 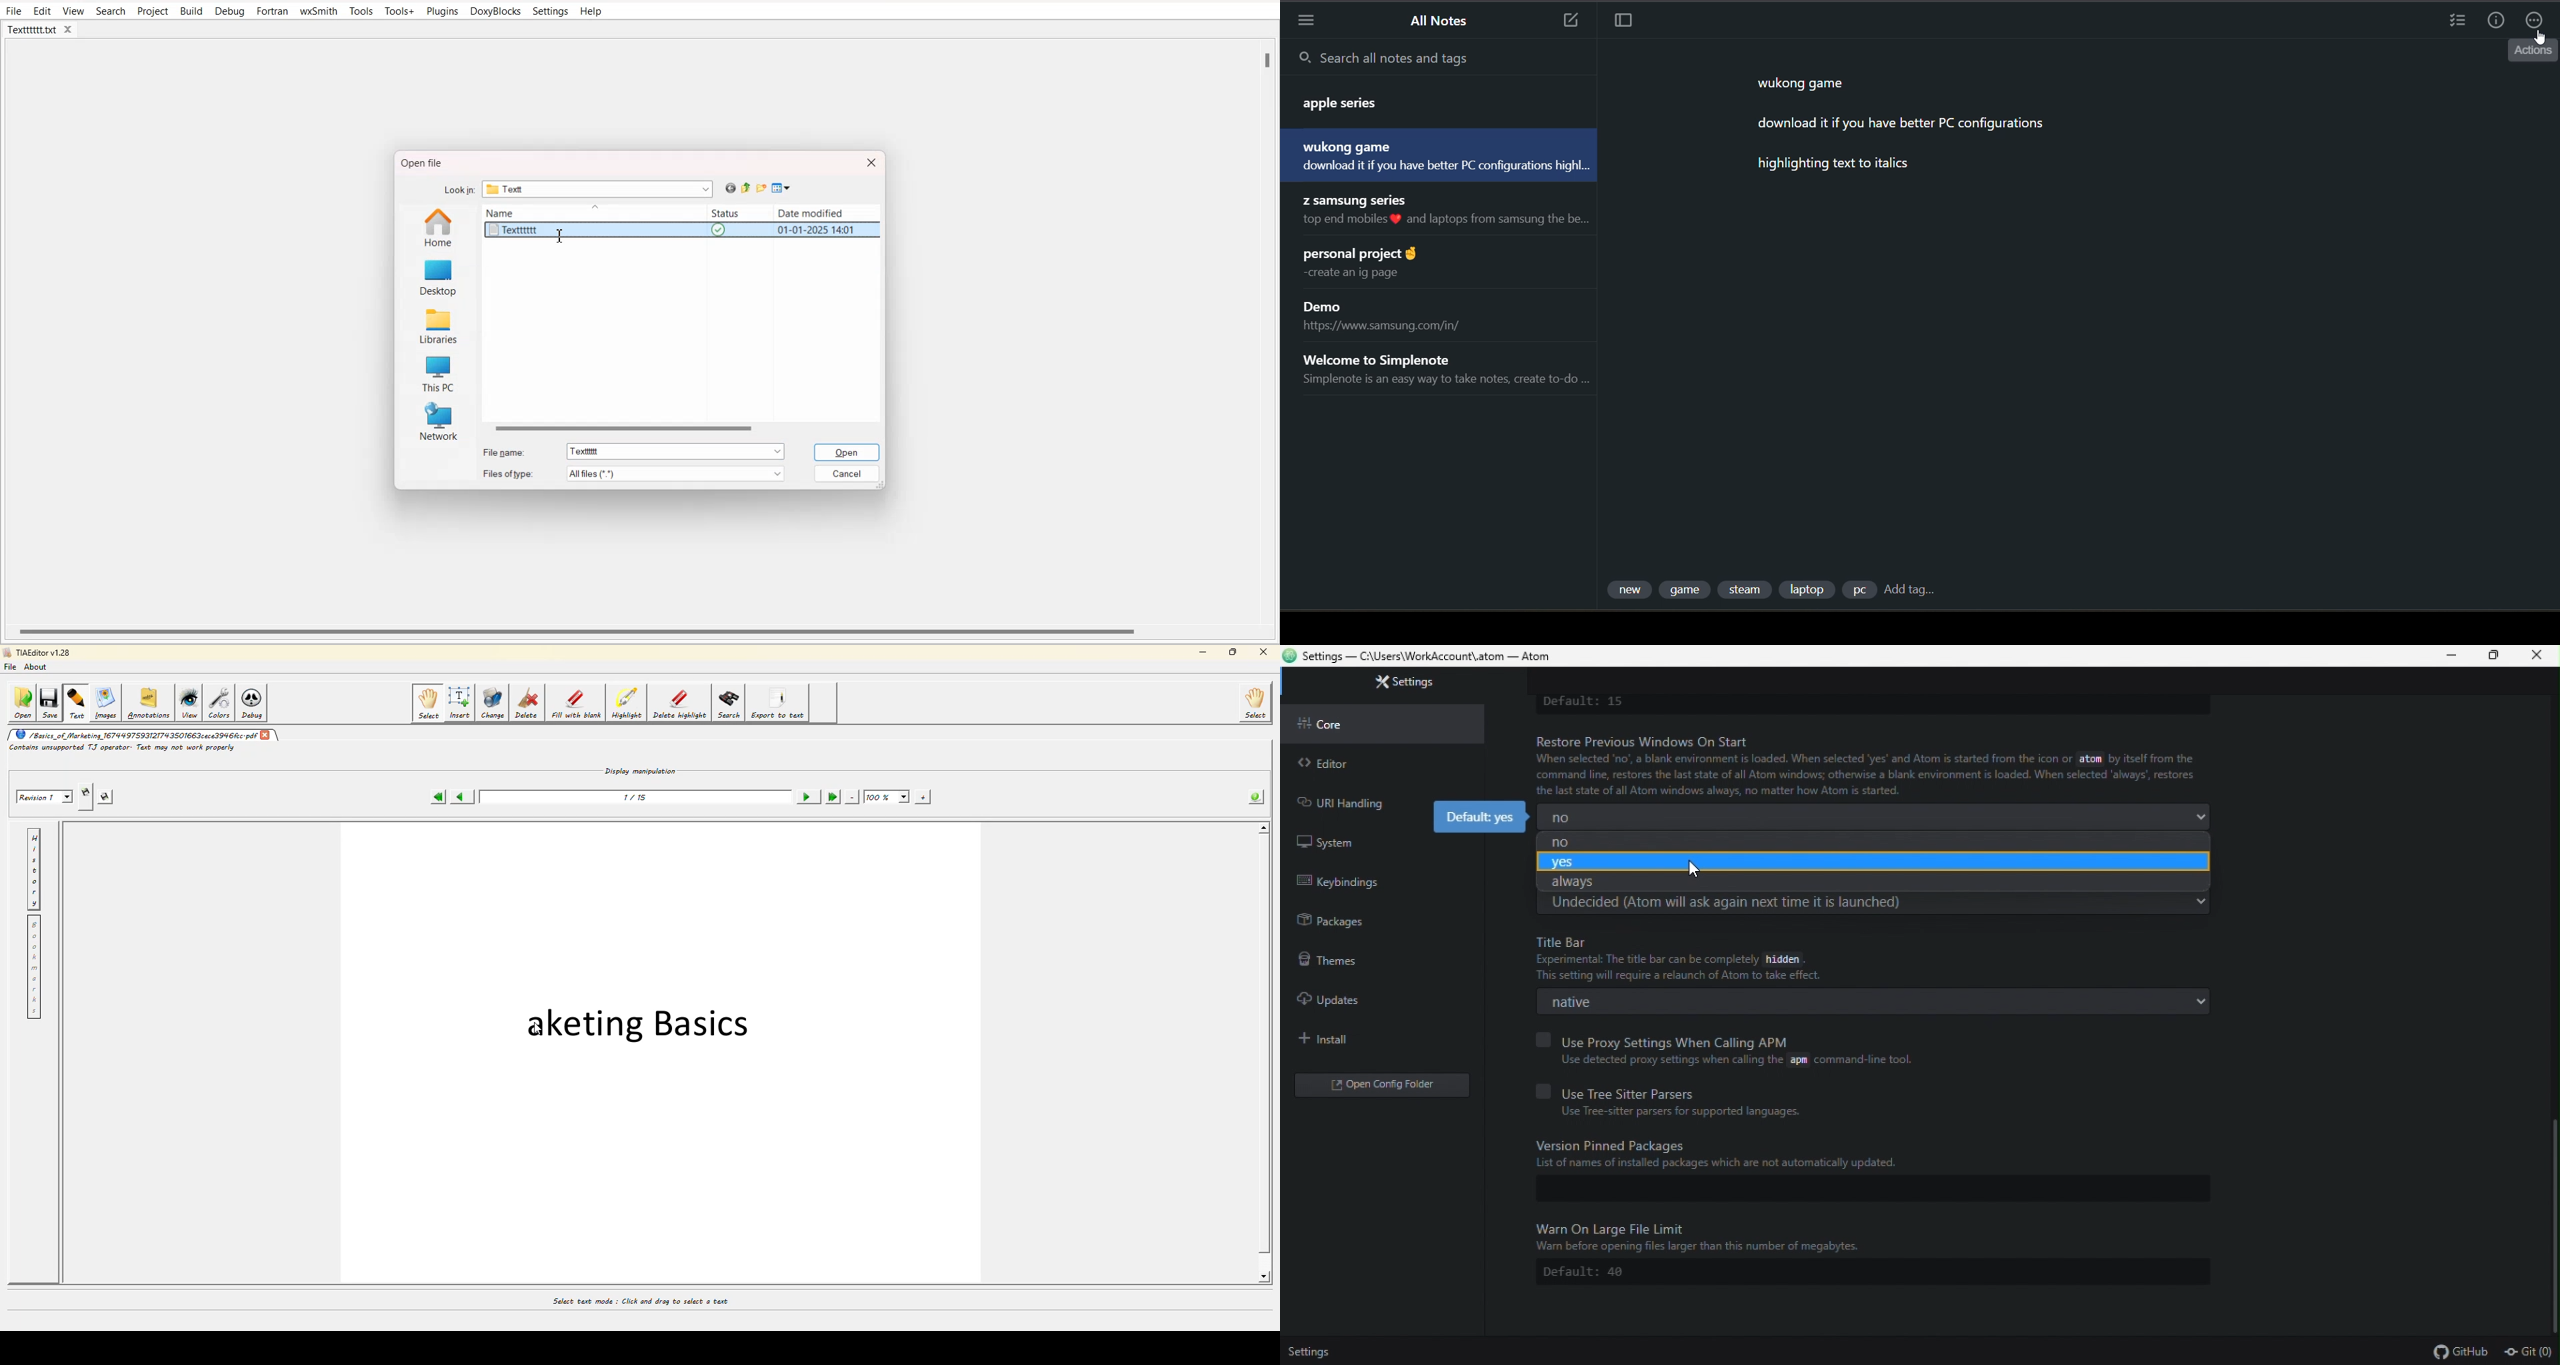 What do you see at coordinates (33, 29) in the screenshot?
I see `Textttttt.txt tab` at bounding box center [33, 29].